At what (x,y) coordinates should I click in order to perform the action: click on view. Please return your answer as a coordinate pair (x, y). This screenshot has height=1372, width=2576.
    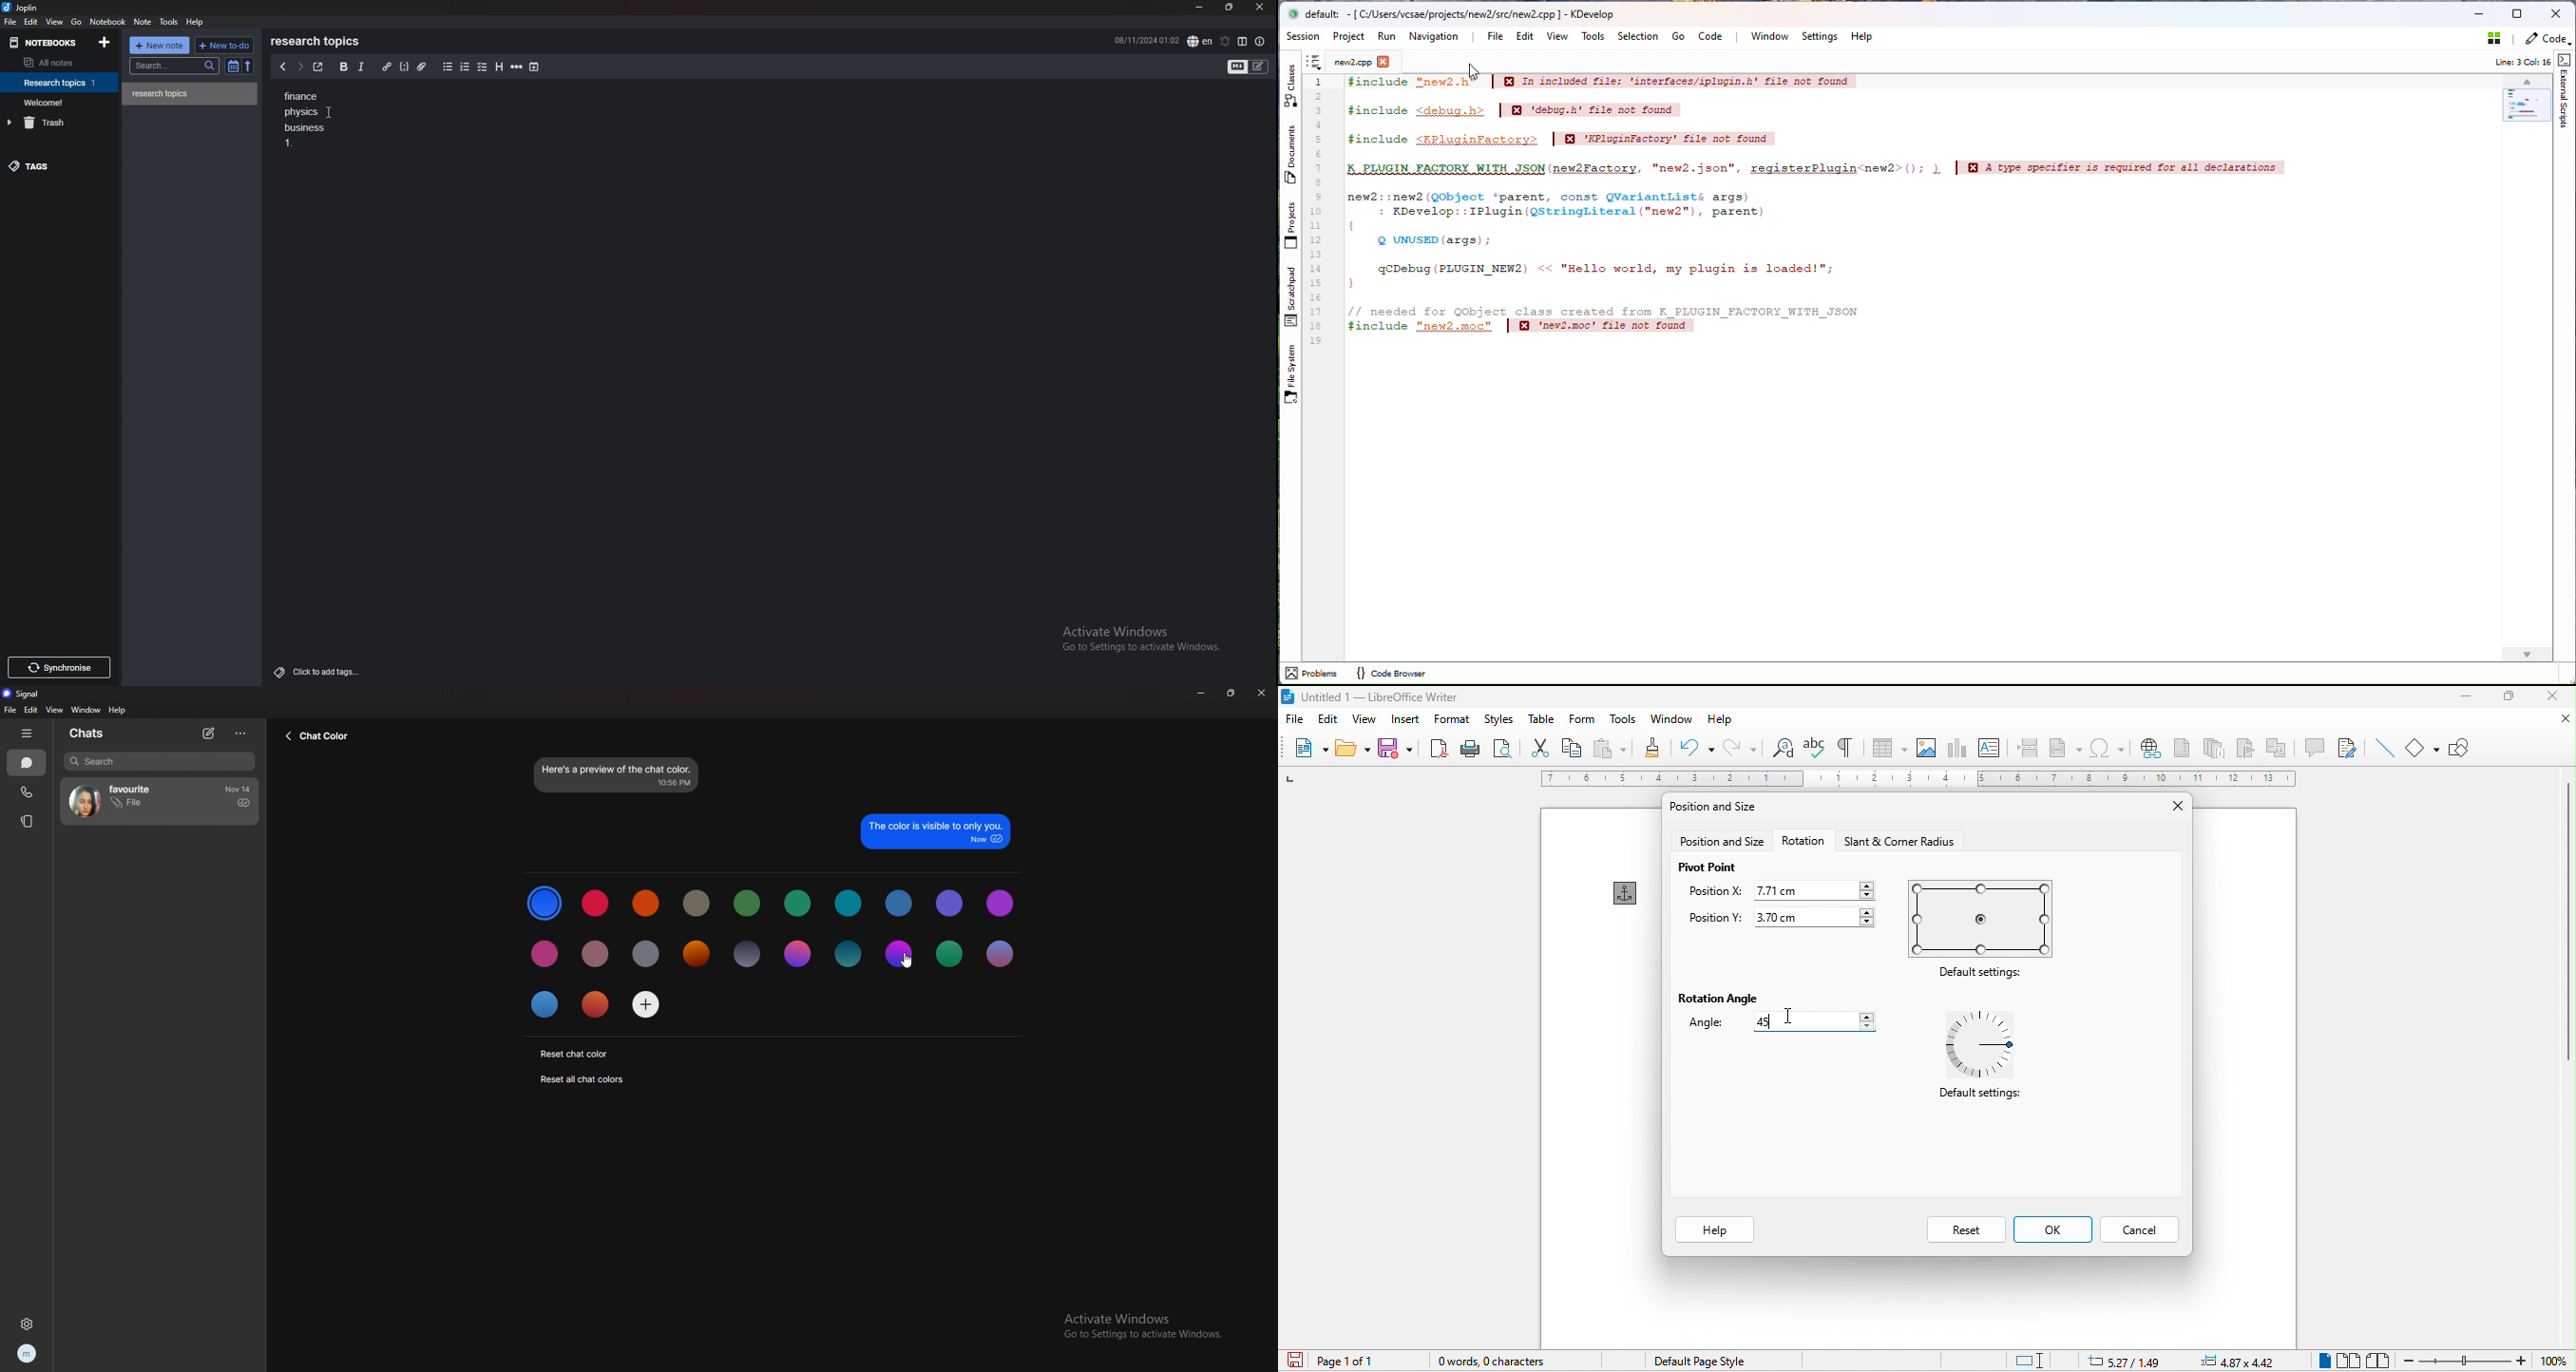
    Looking at the image, I should click on (1367, 721).